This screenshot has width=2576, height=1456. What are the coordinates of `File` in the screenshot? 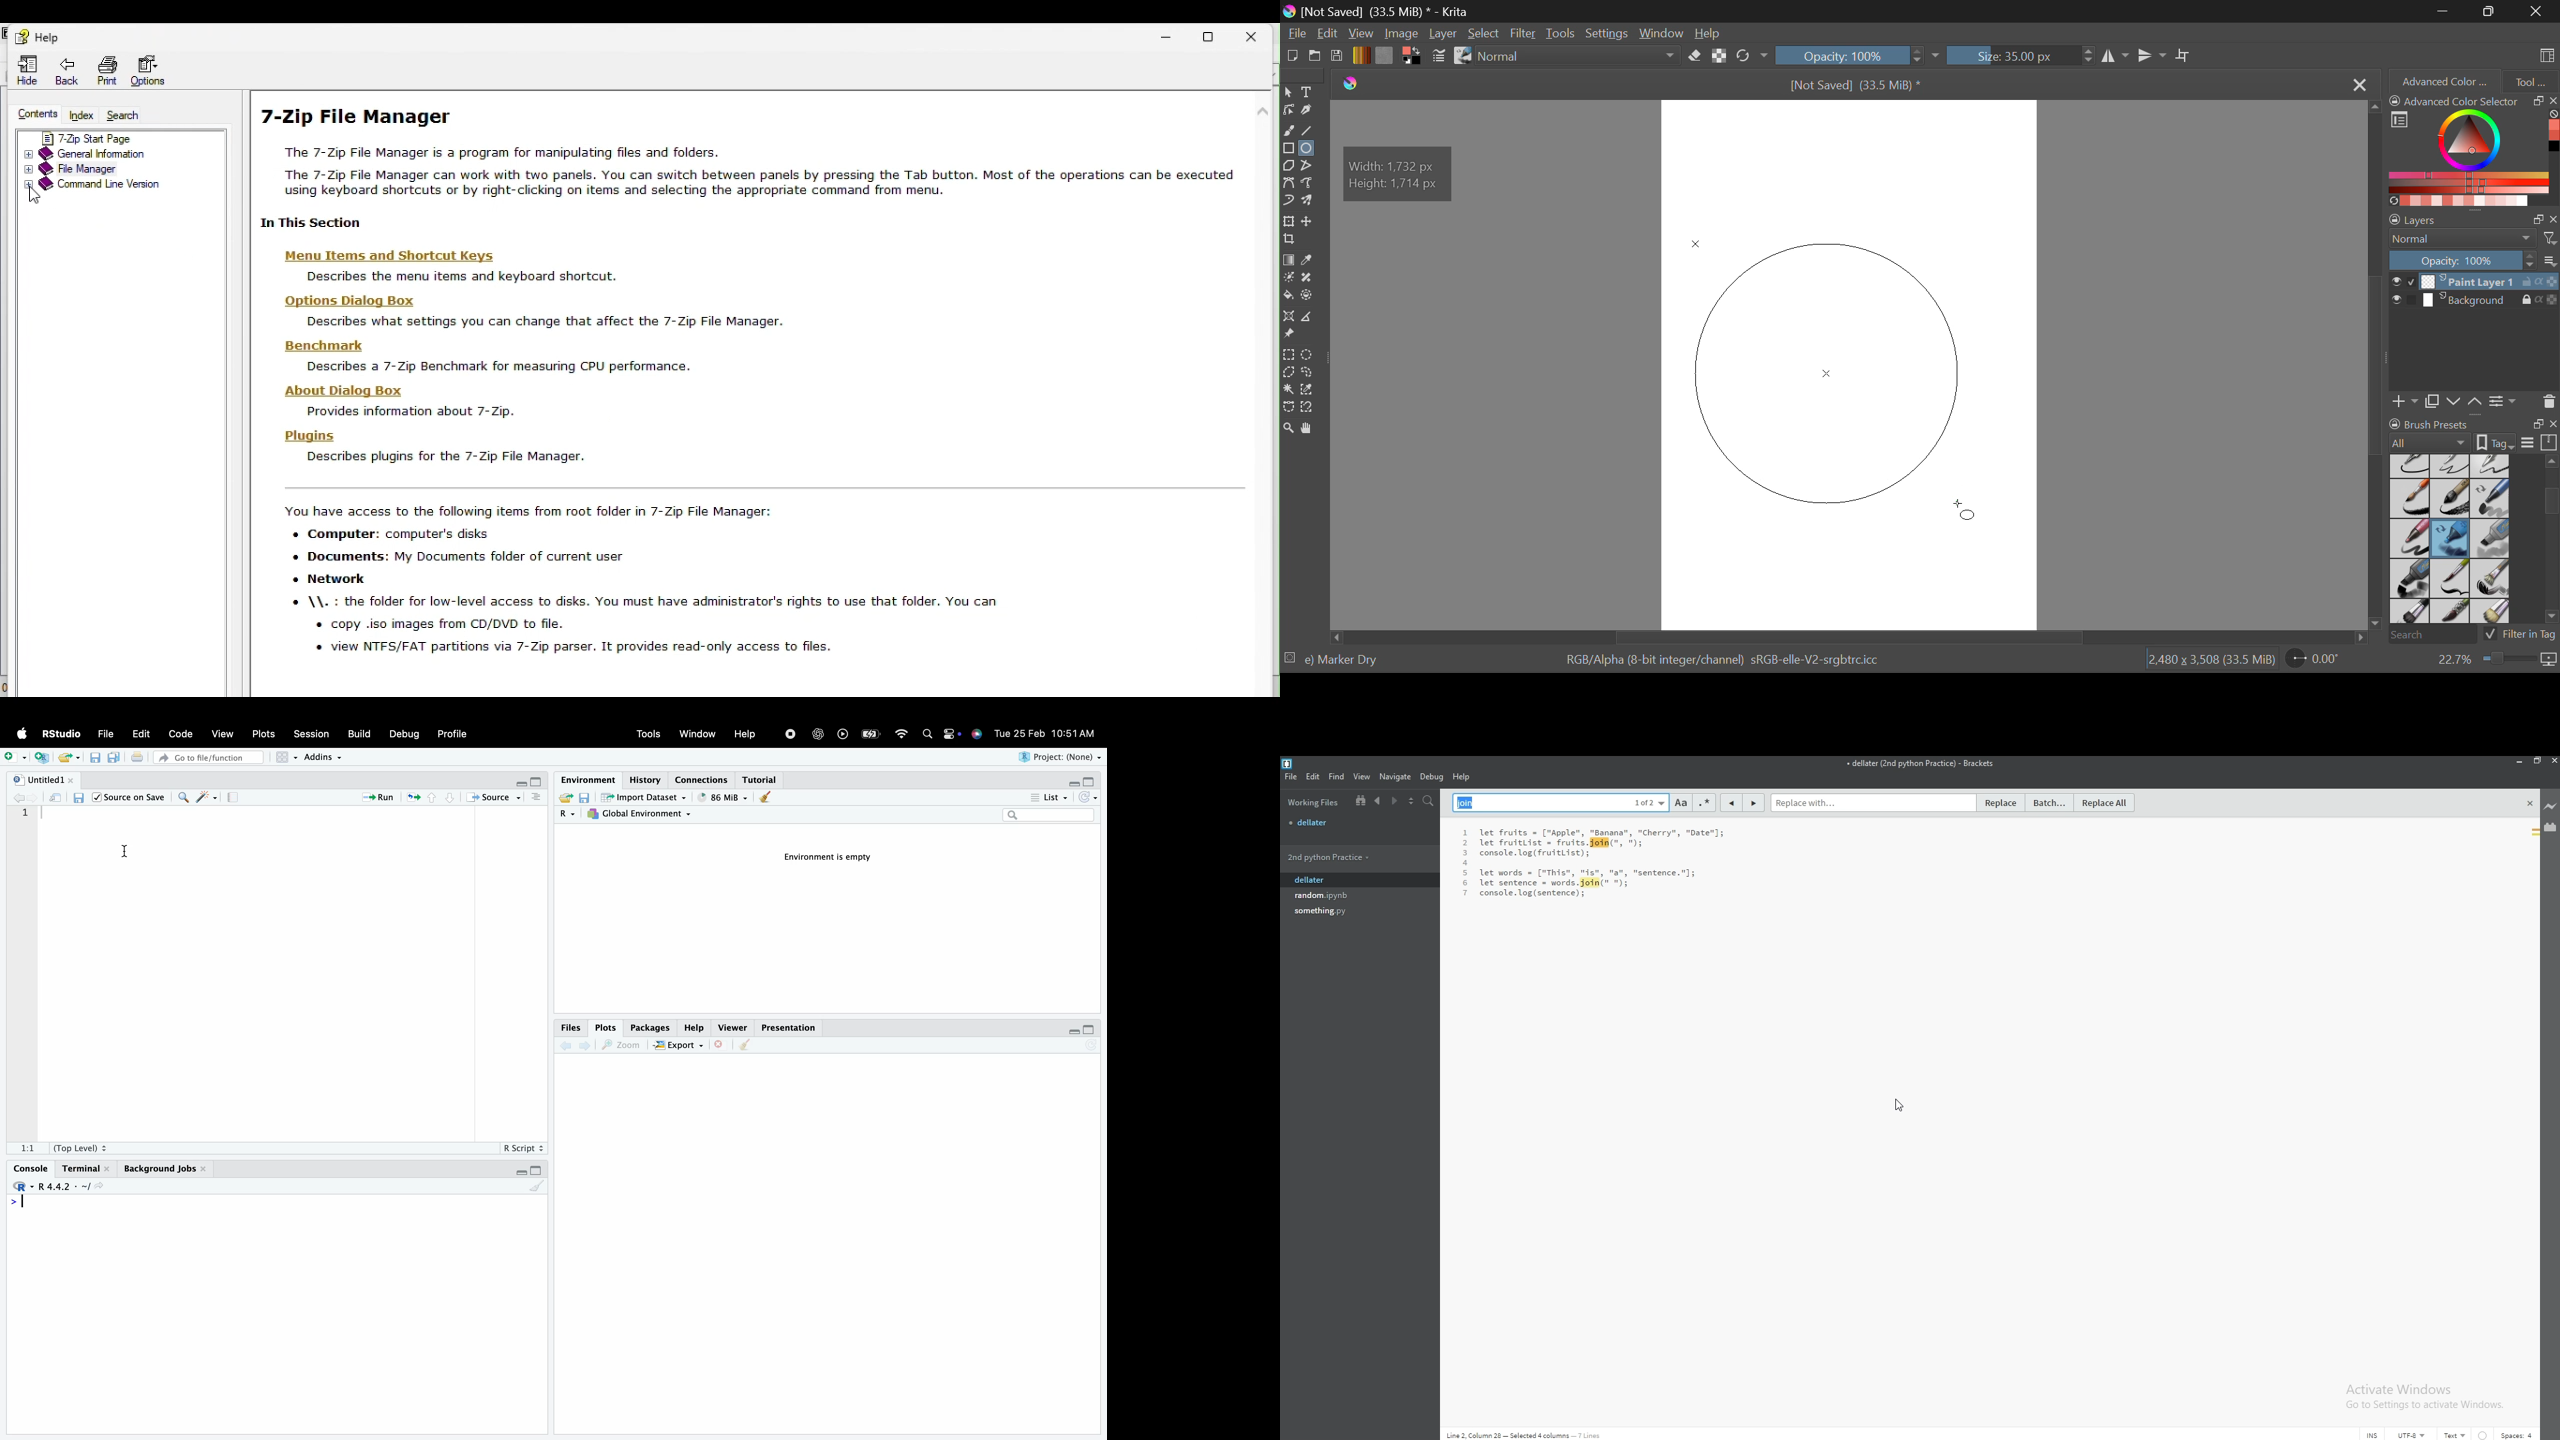 It's located at (1297, 35).